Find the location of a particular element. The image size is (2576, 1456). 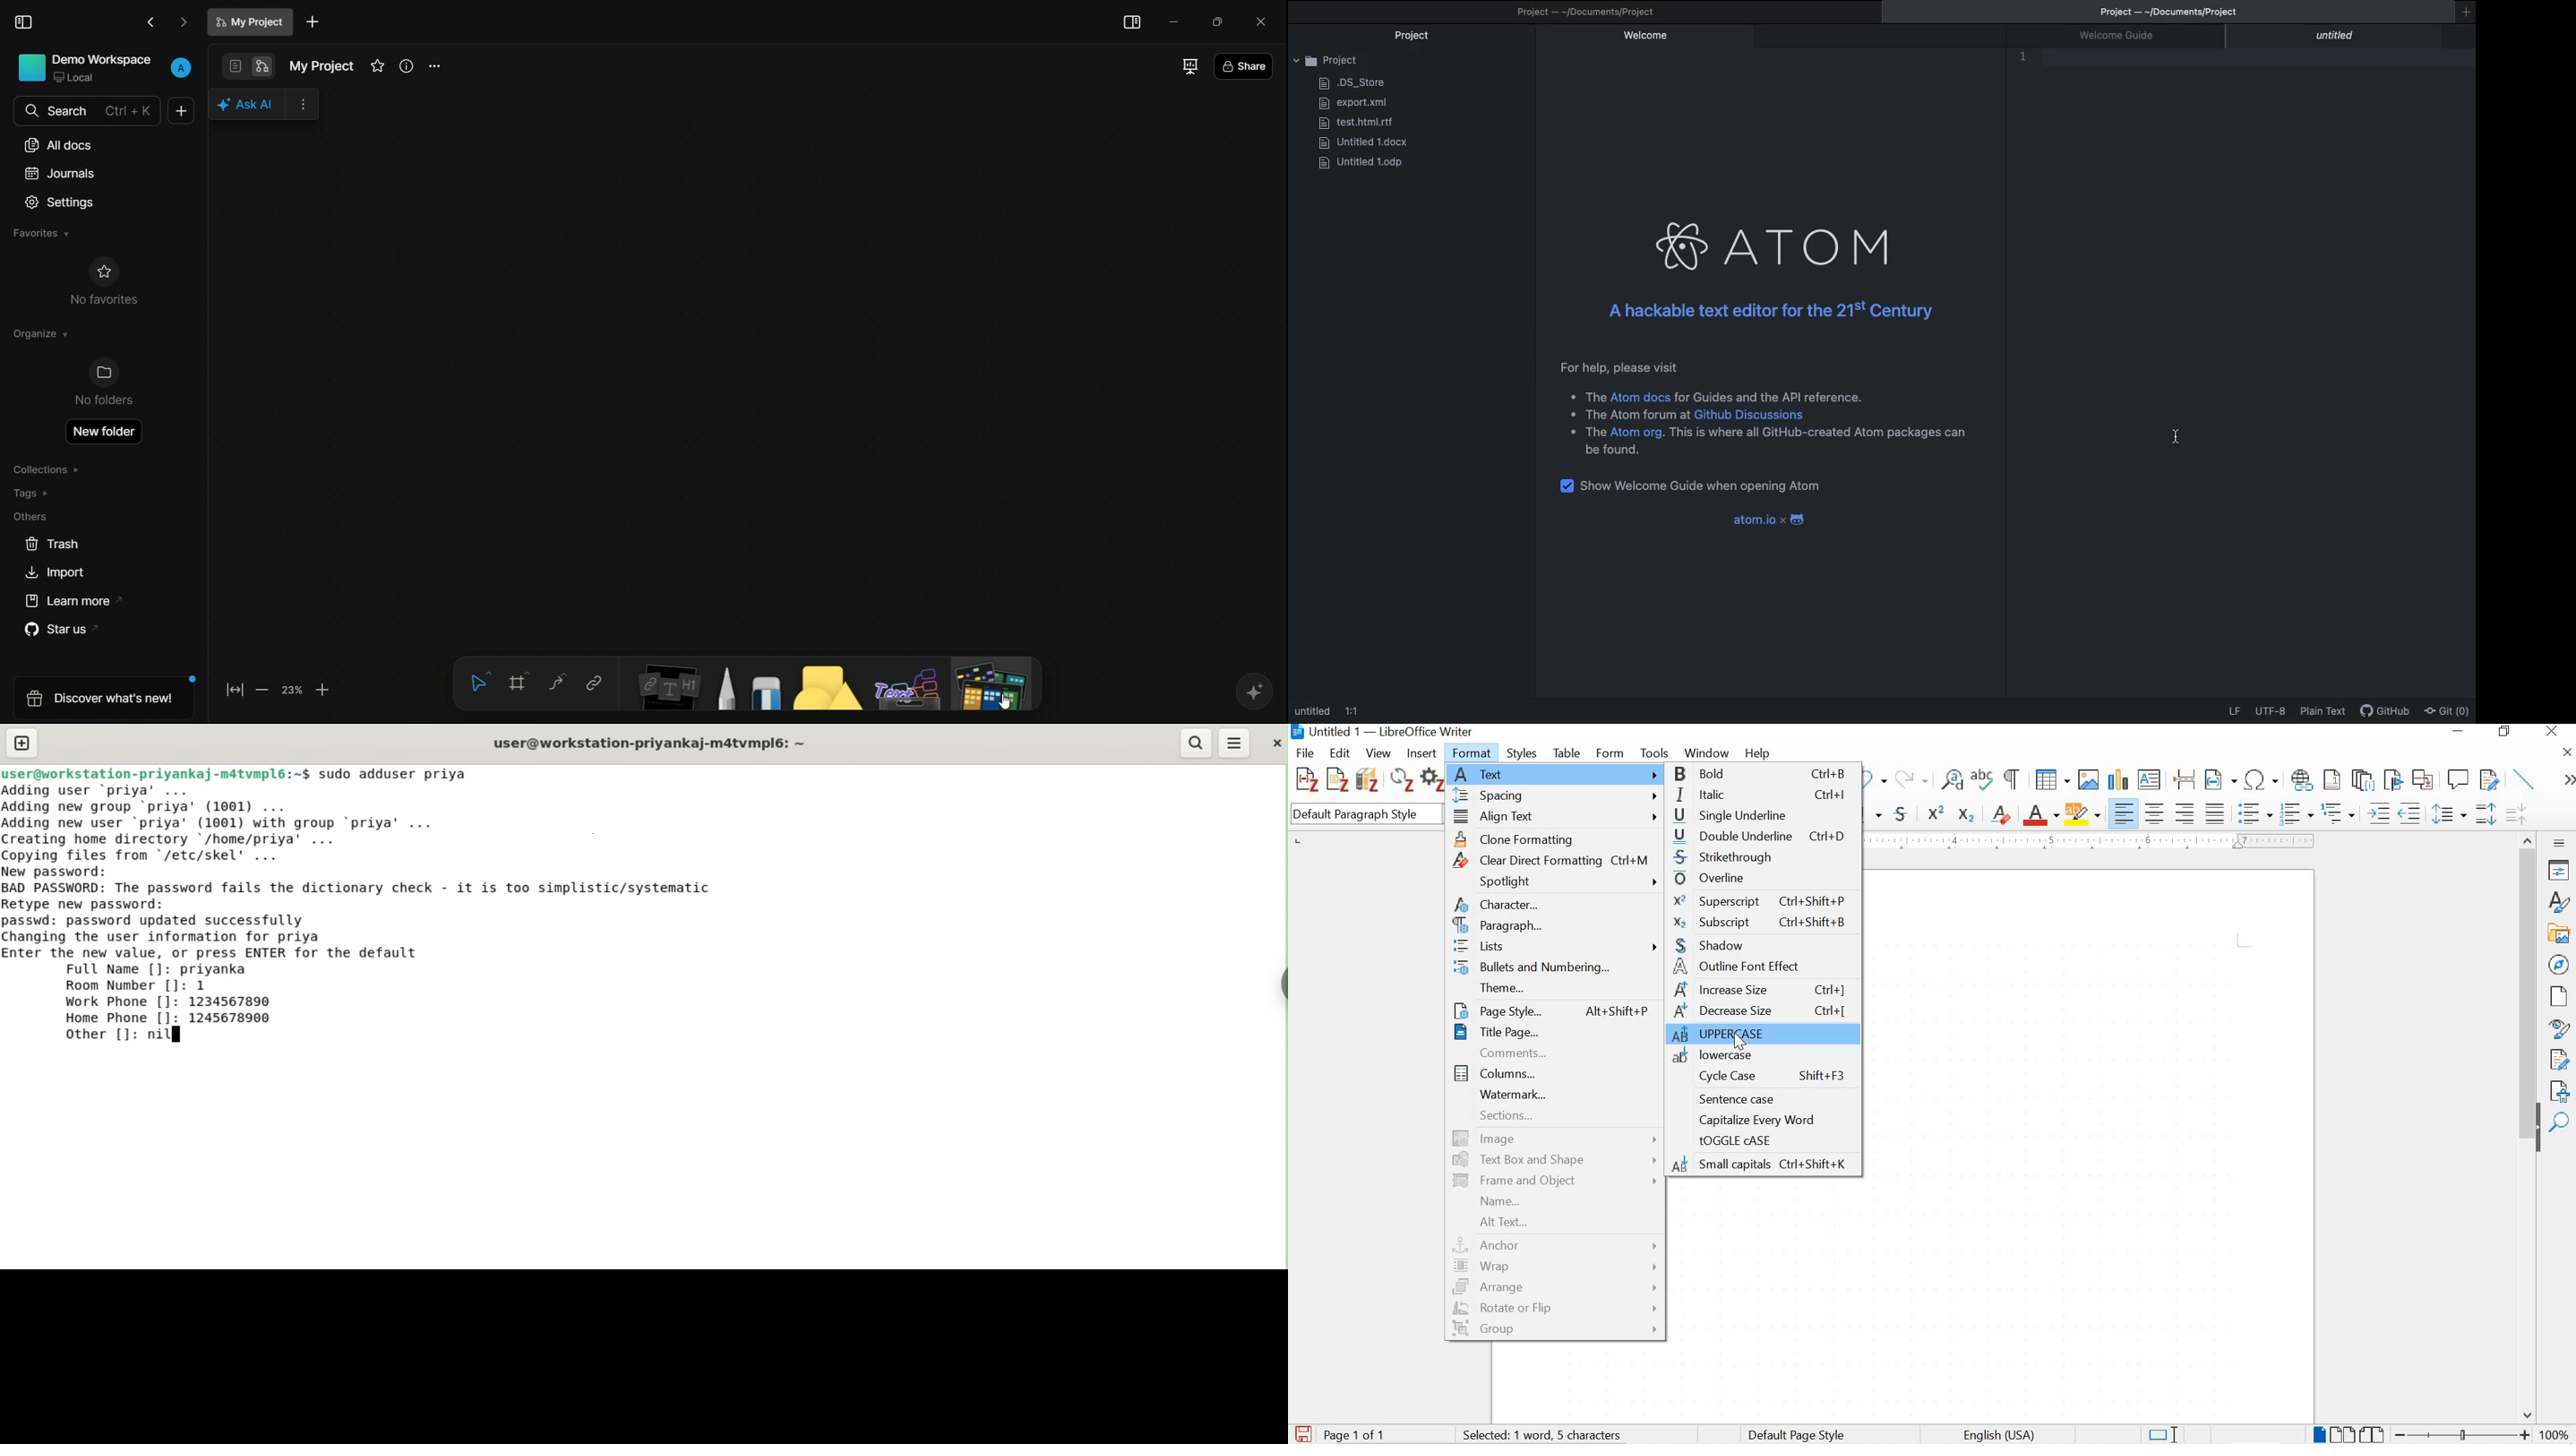

tools is located at coordinates (1656, 751).